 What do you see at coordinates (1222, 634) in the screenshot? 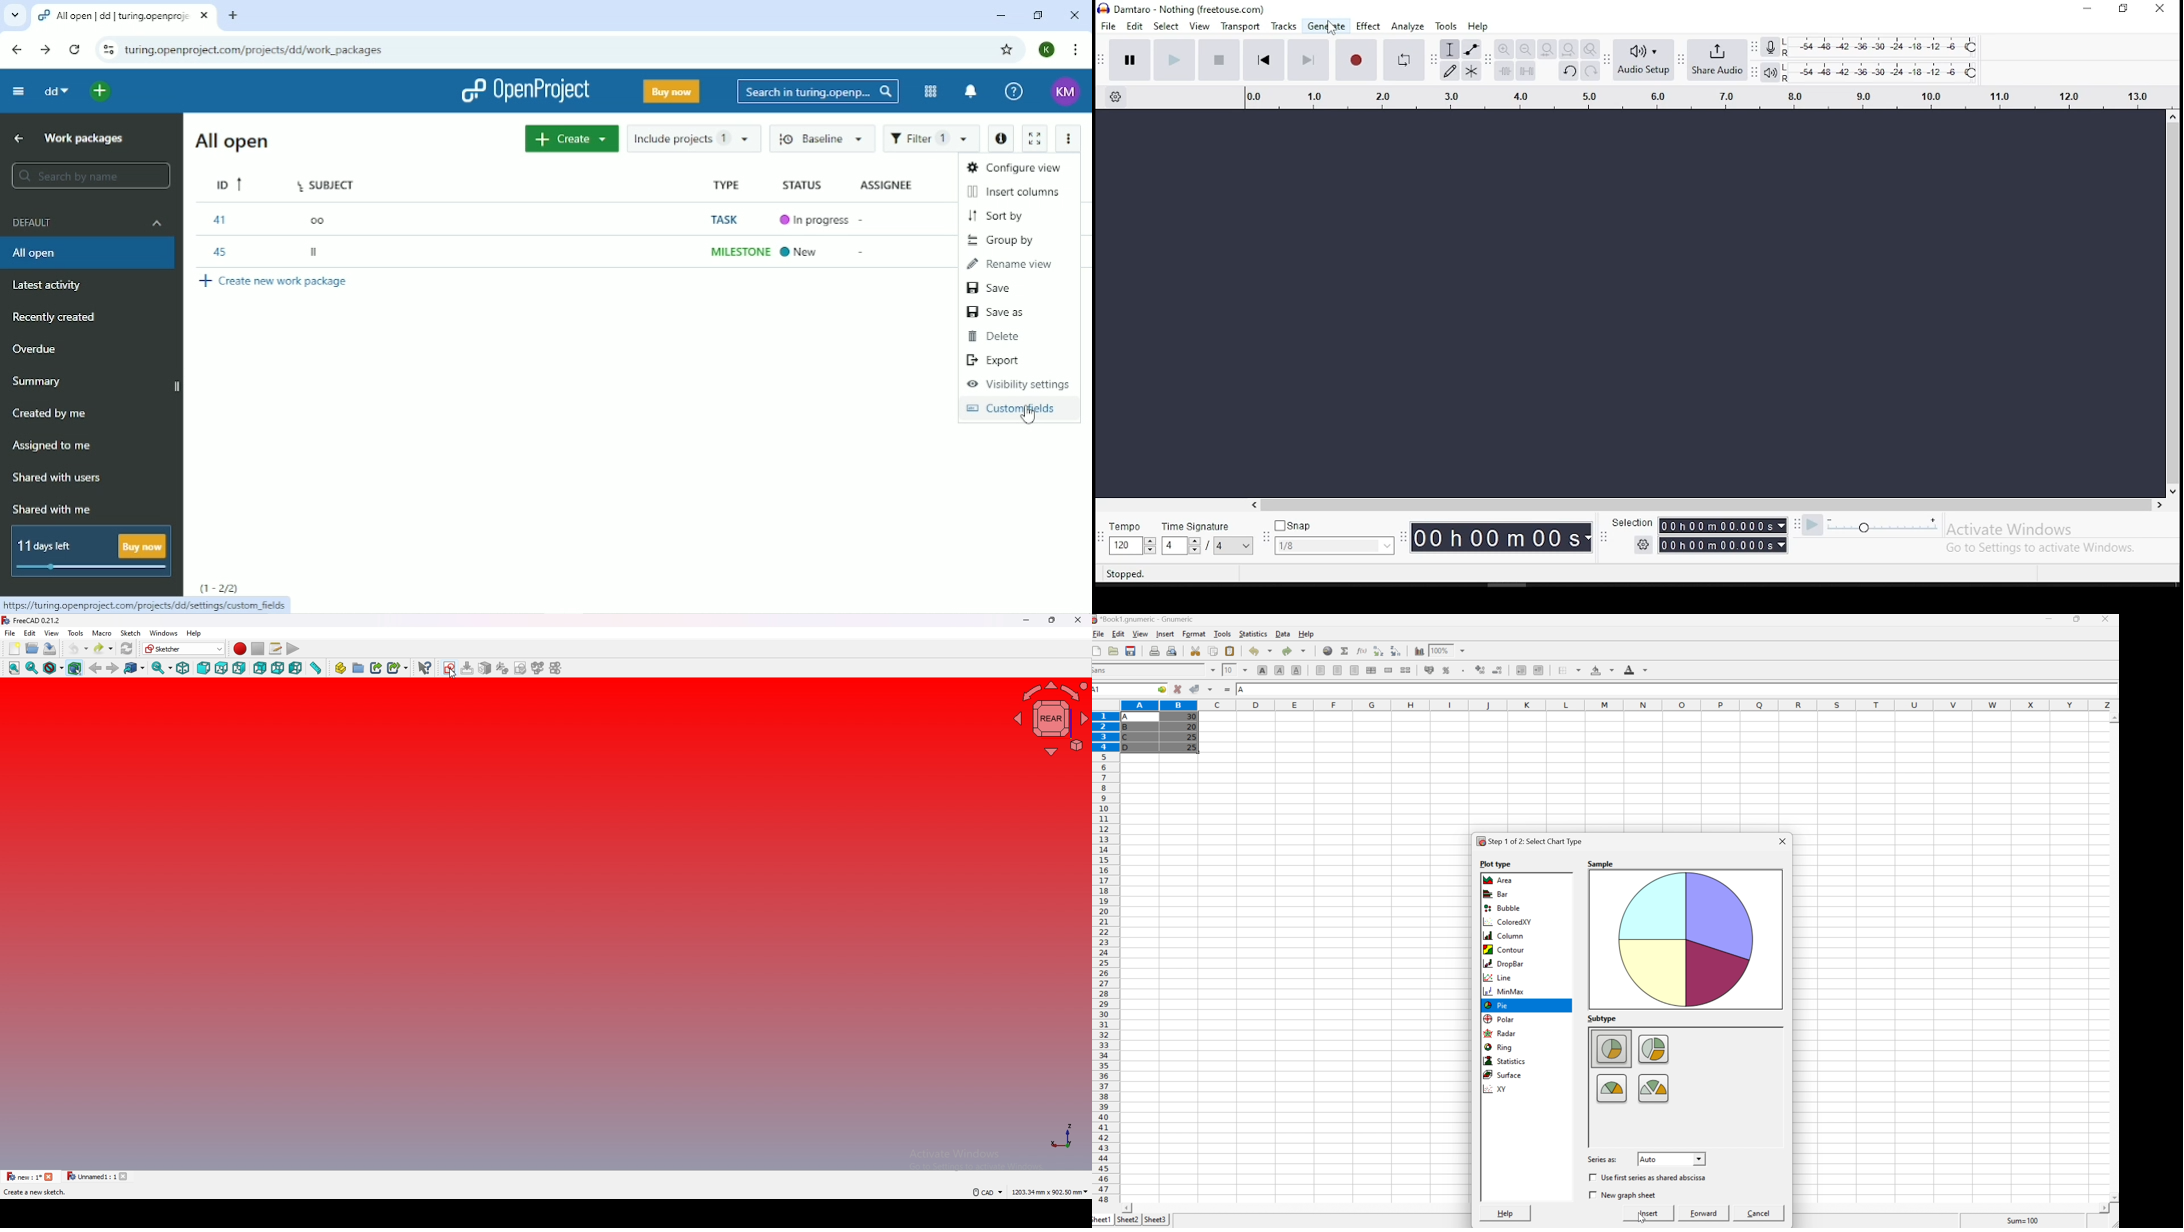
I see `Tools` at bounding box center [1222, 634].